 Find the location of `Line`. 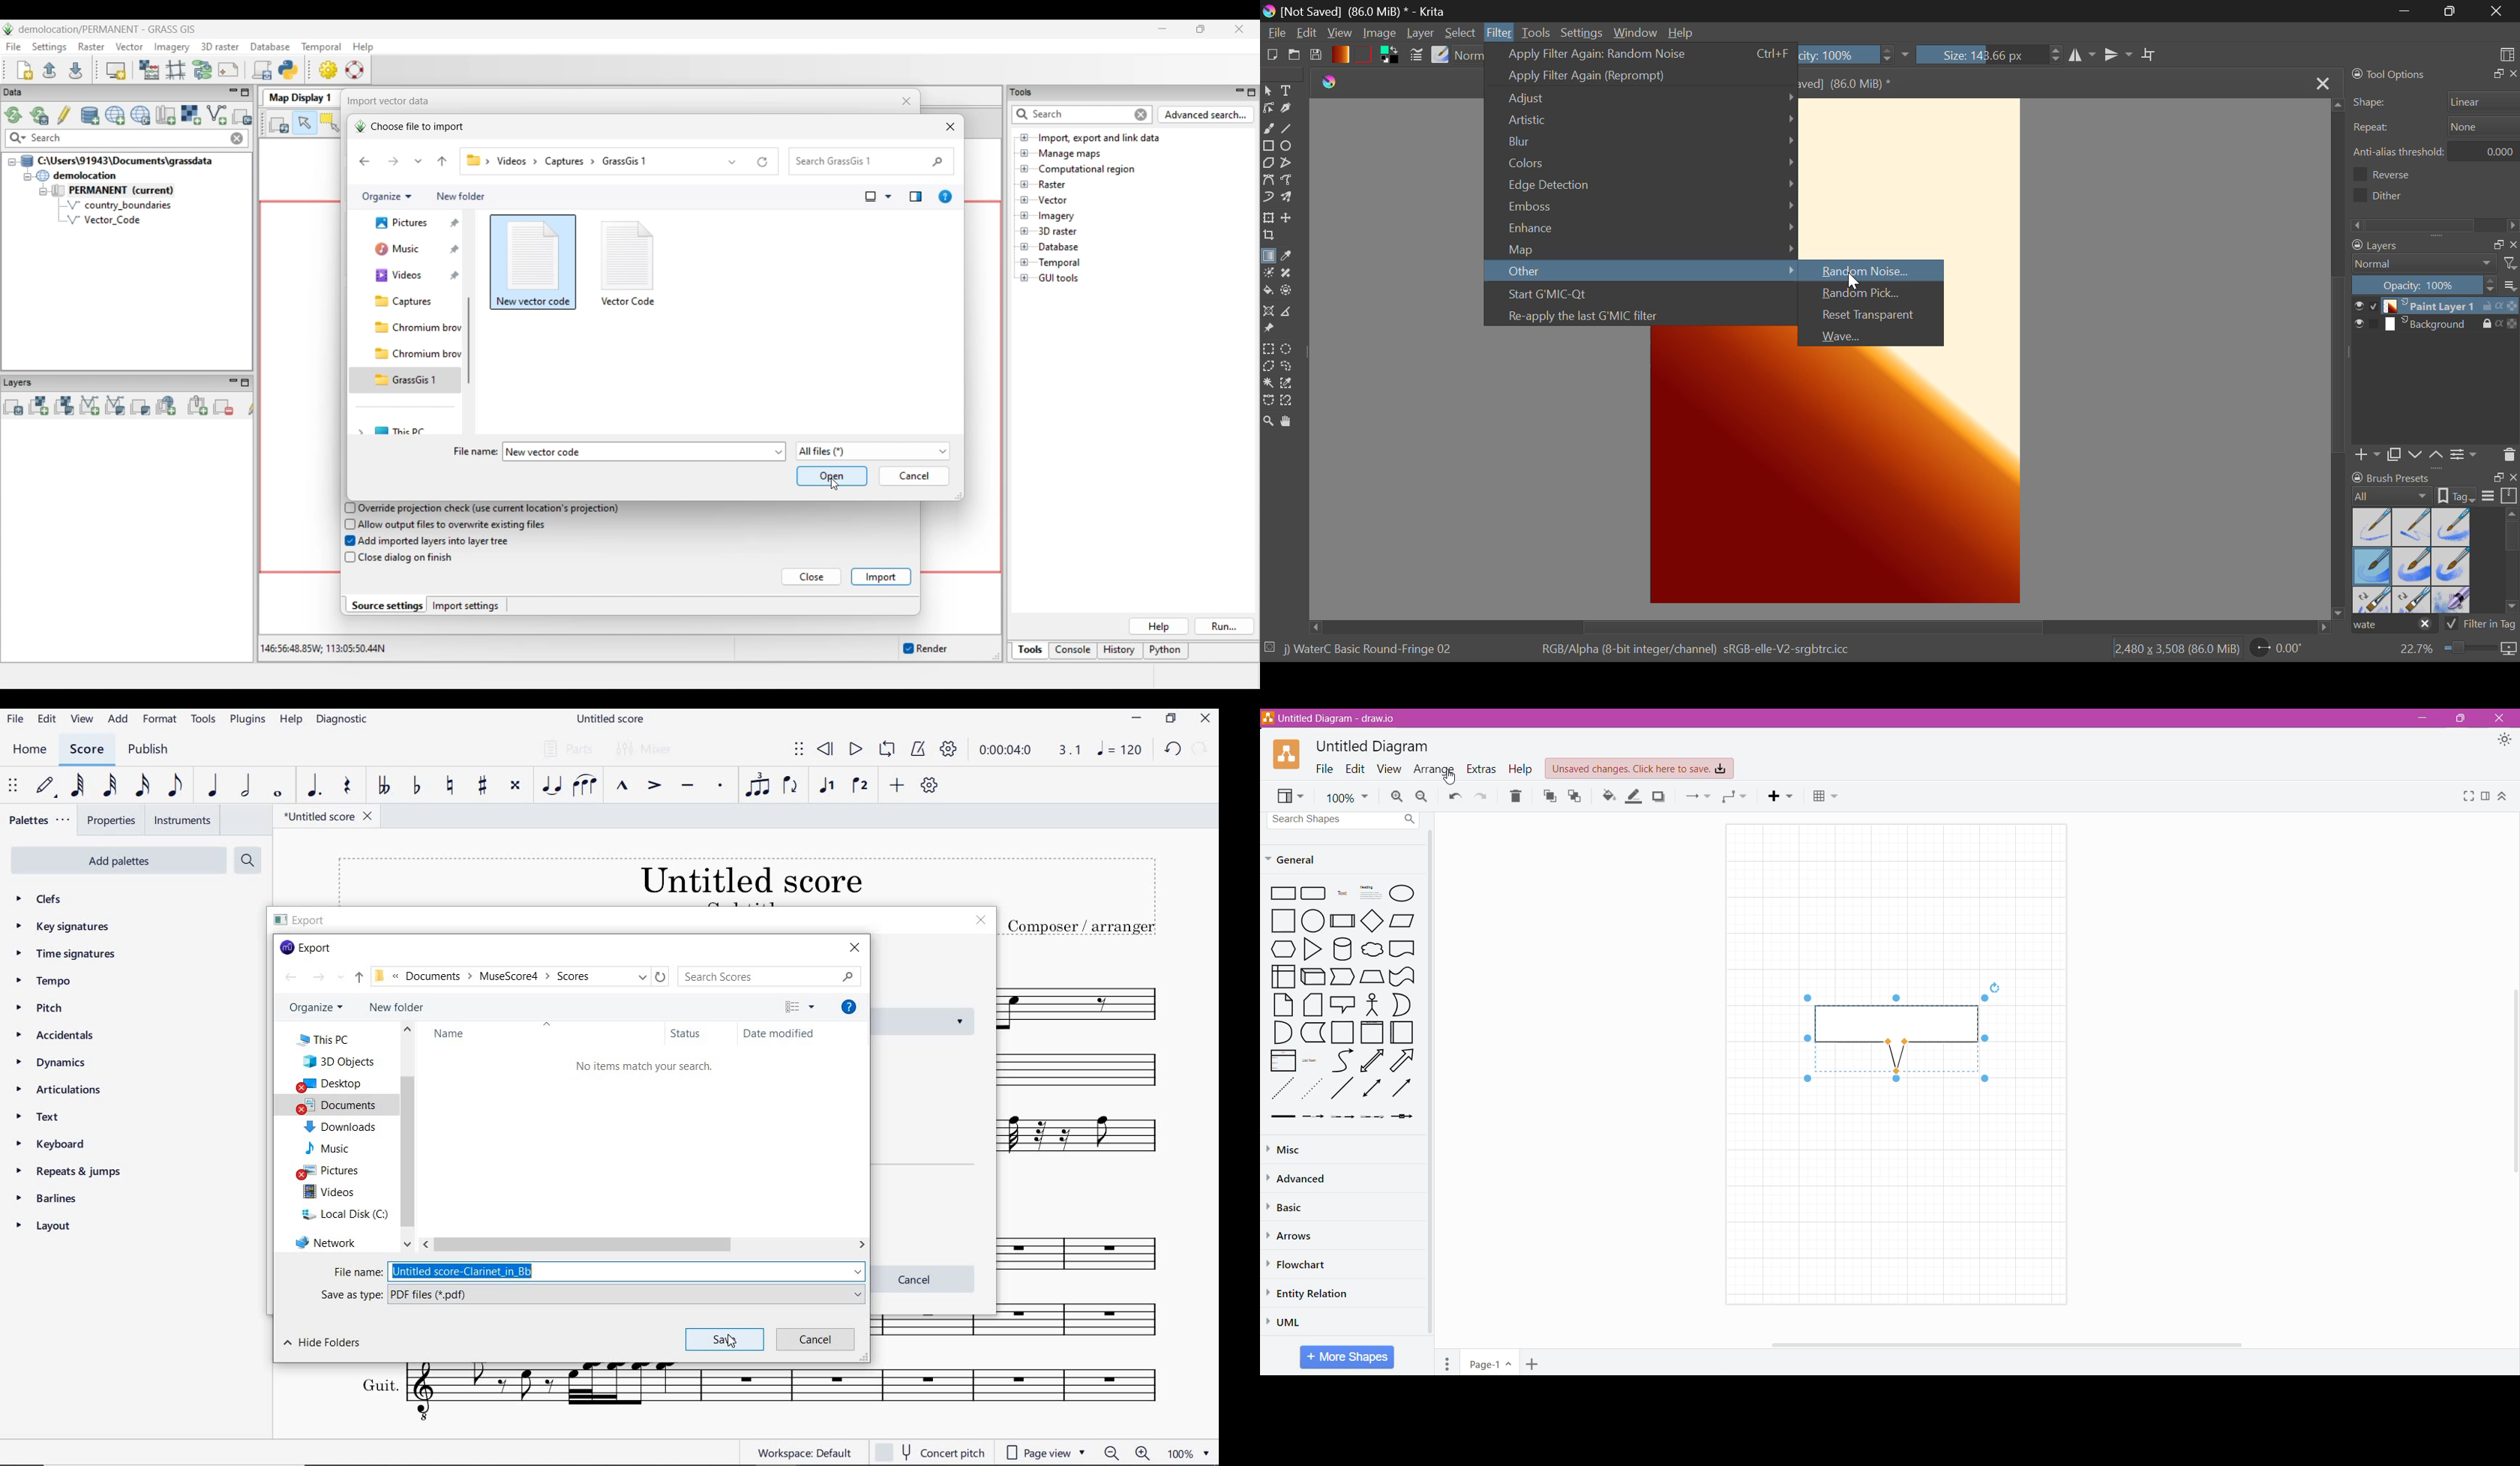

Line is located at coordinates (1291, 128).